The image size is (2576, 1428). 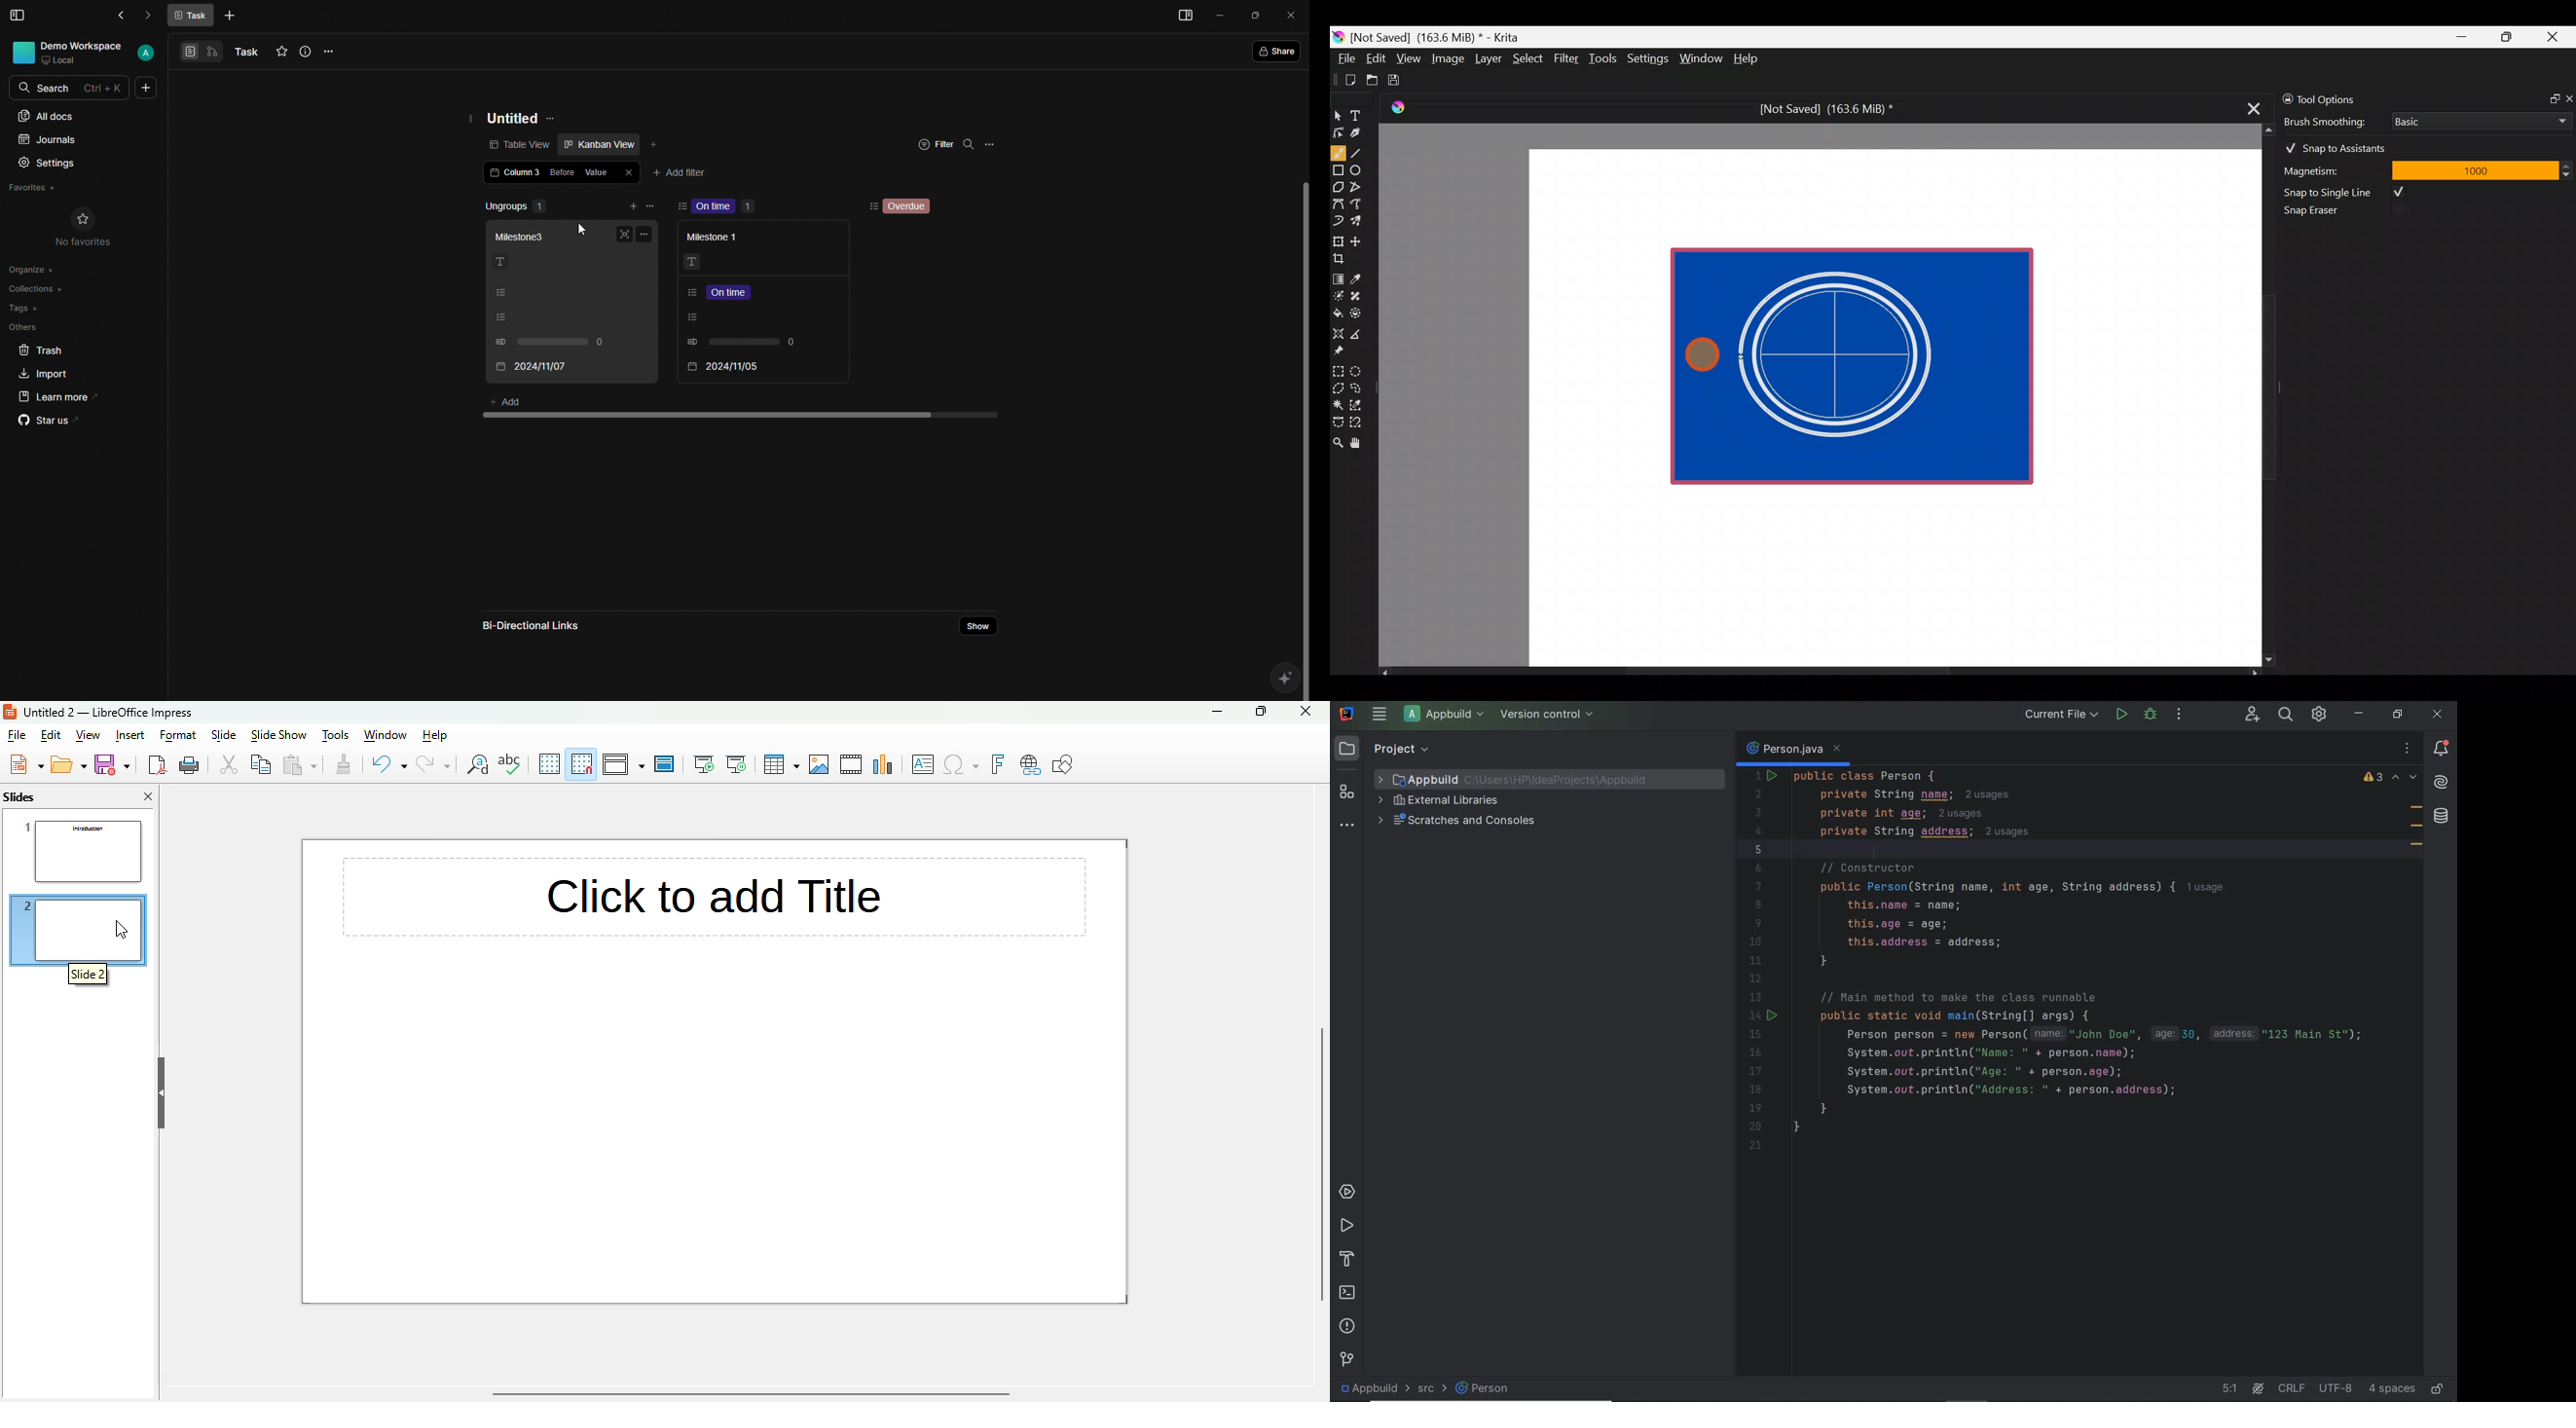 What do you see at coordinates (781, 764) in the screenshot?
I see `table` at bounding box center [781, 764].